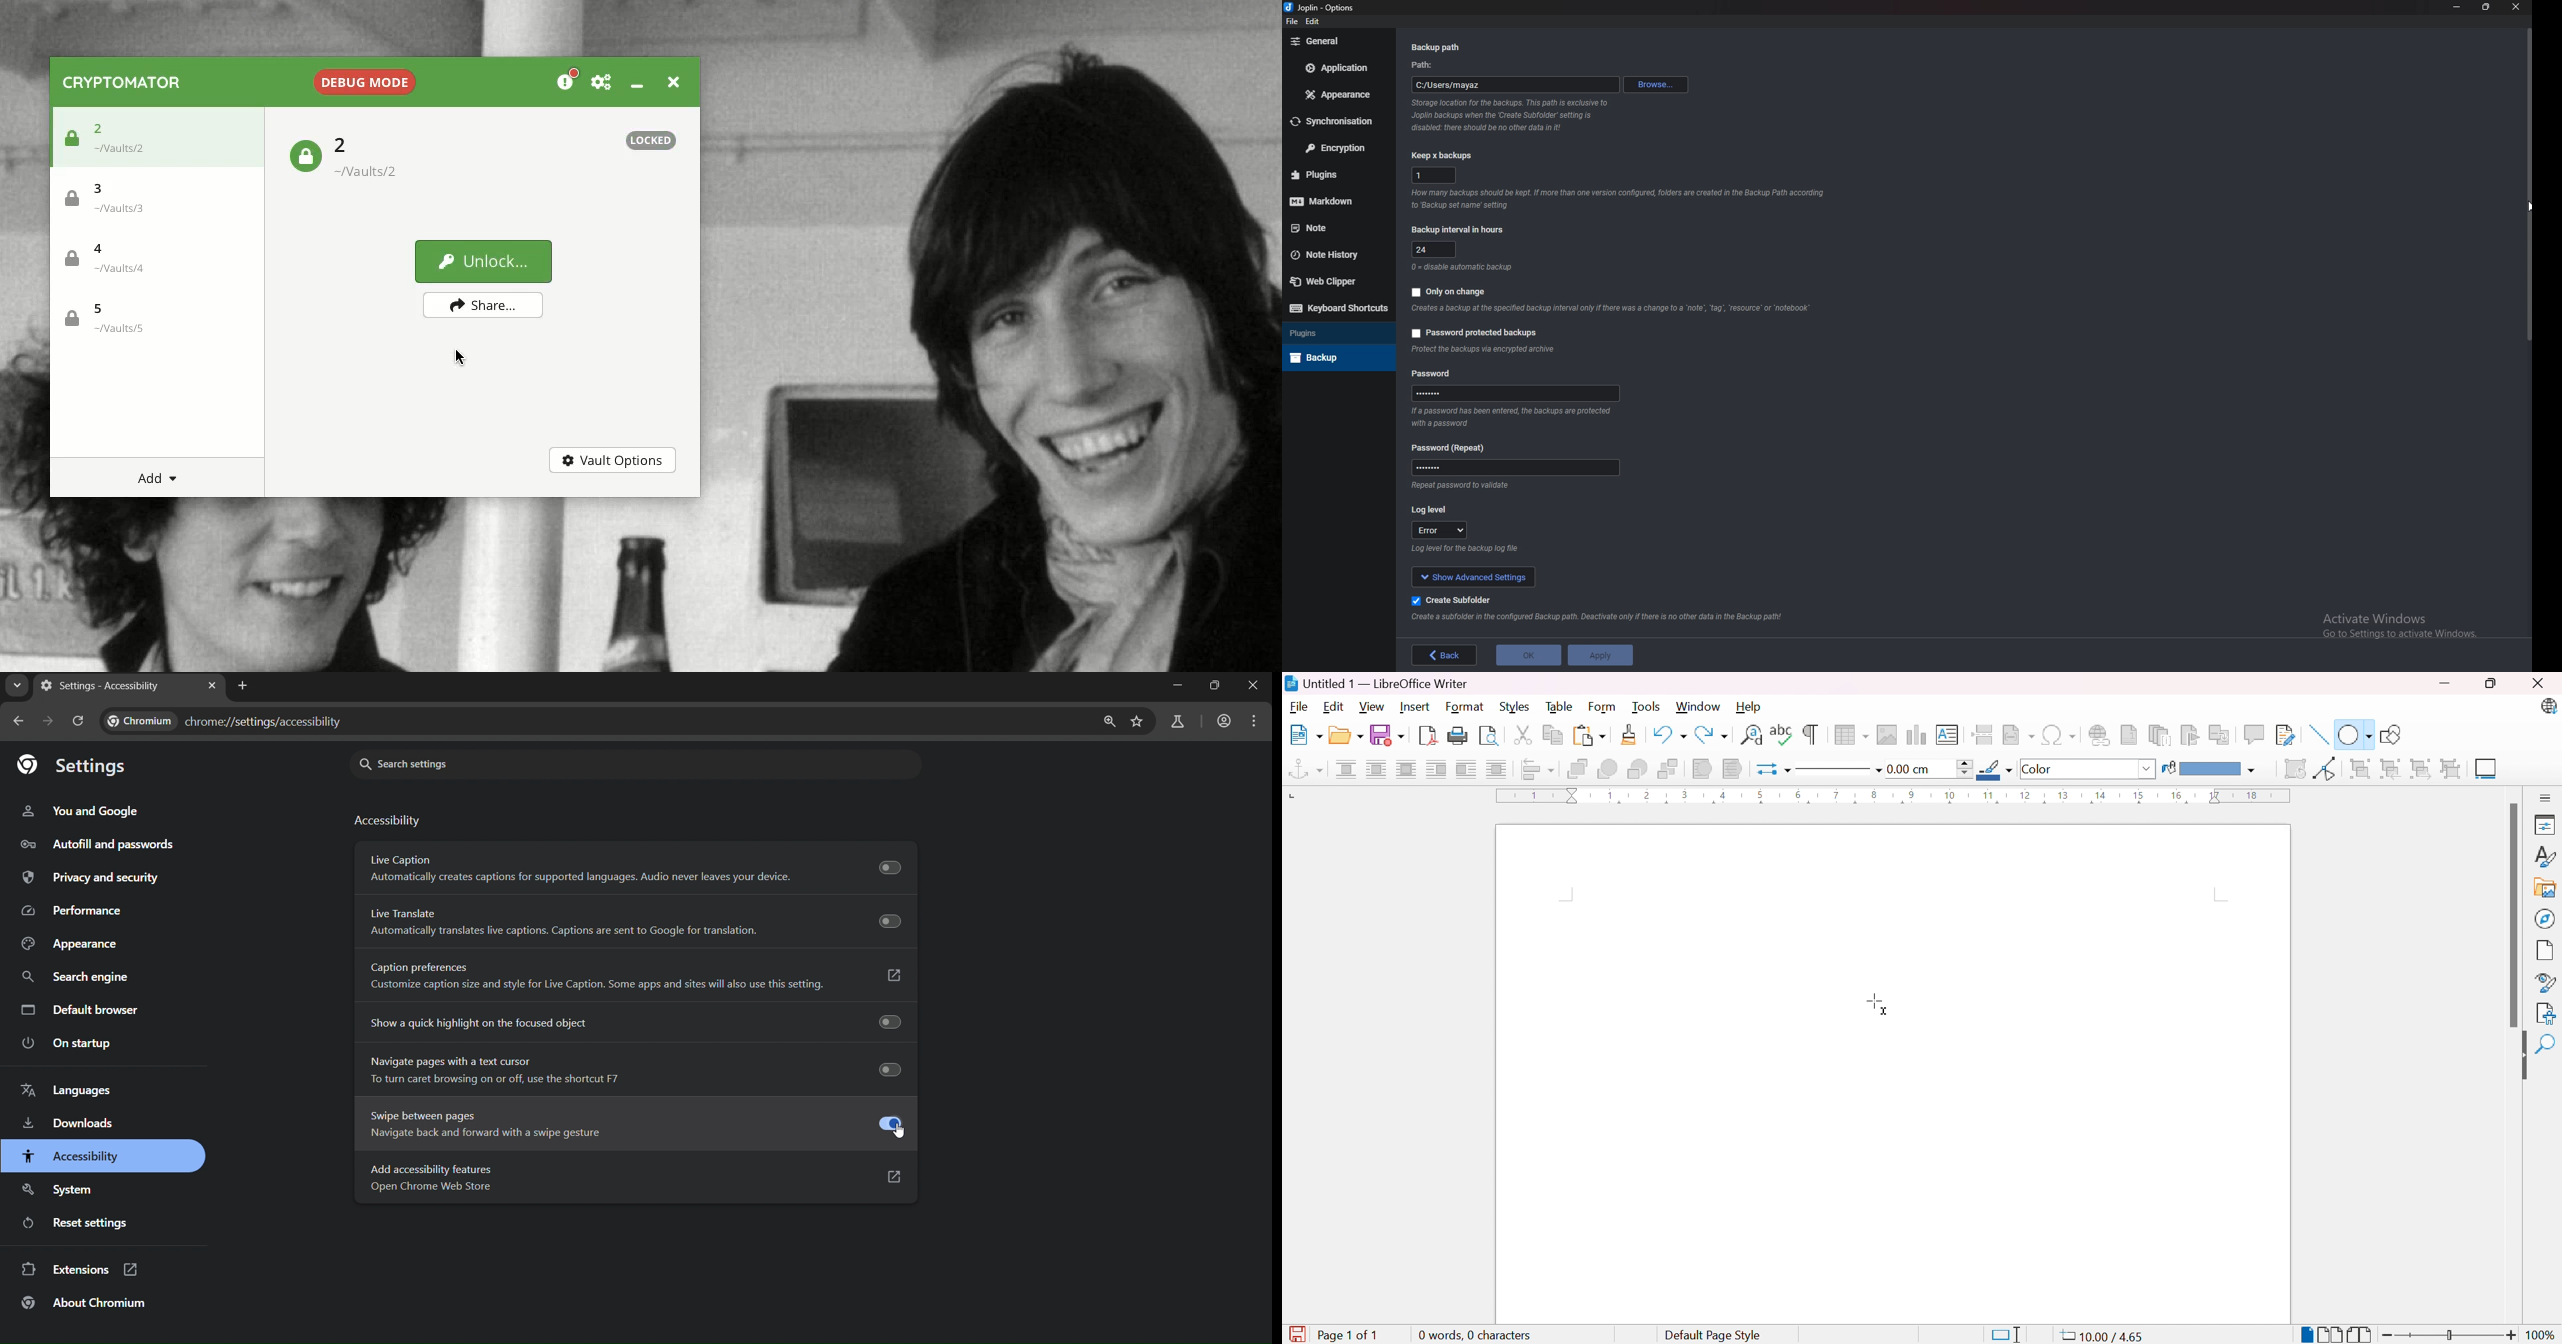 This screenshot has width=2576, height=1344. I want to click on back up path, so click(1439, 47).